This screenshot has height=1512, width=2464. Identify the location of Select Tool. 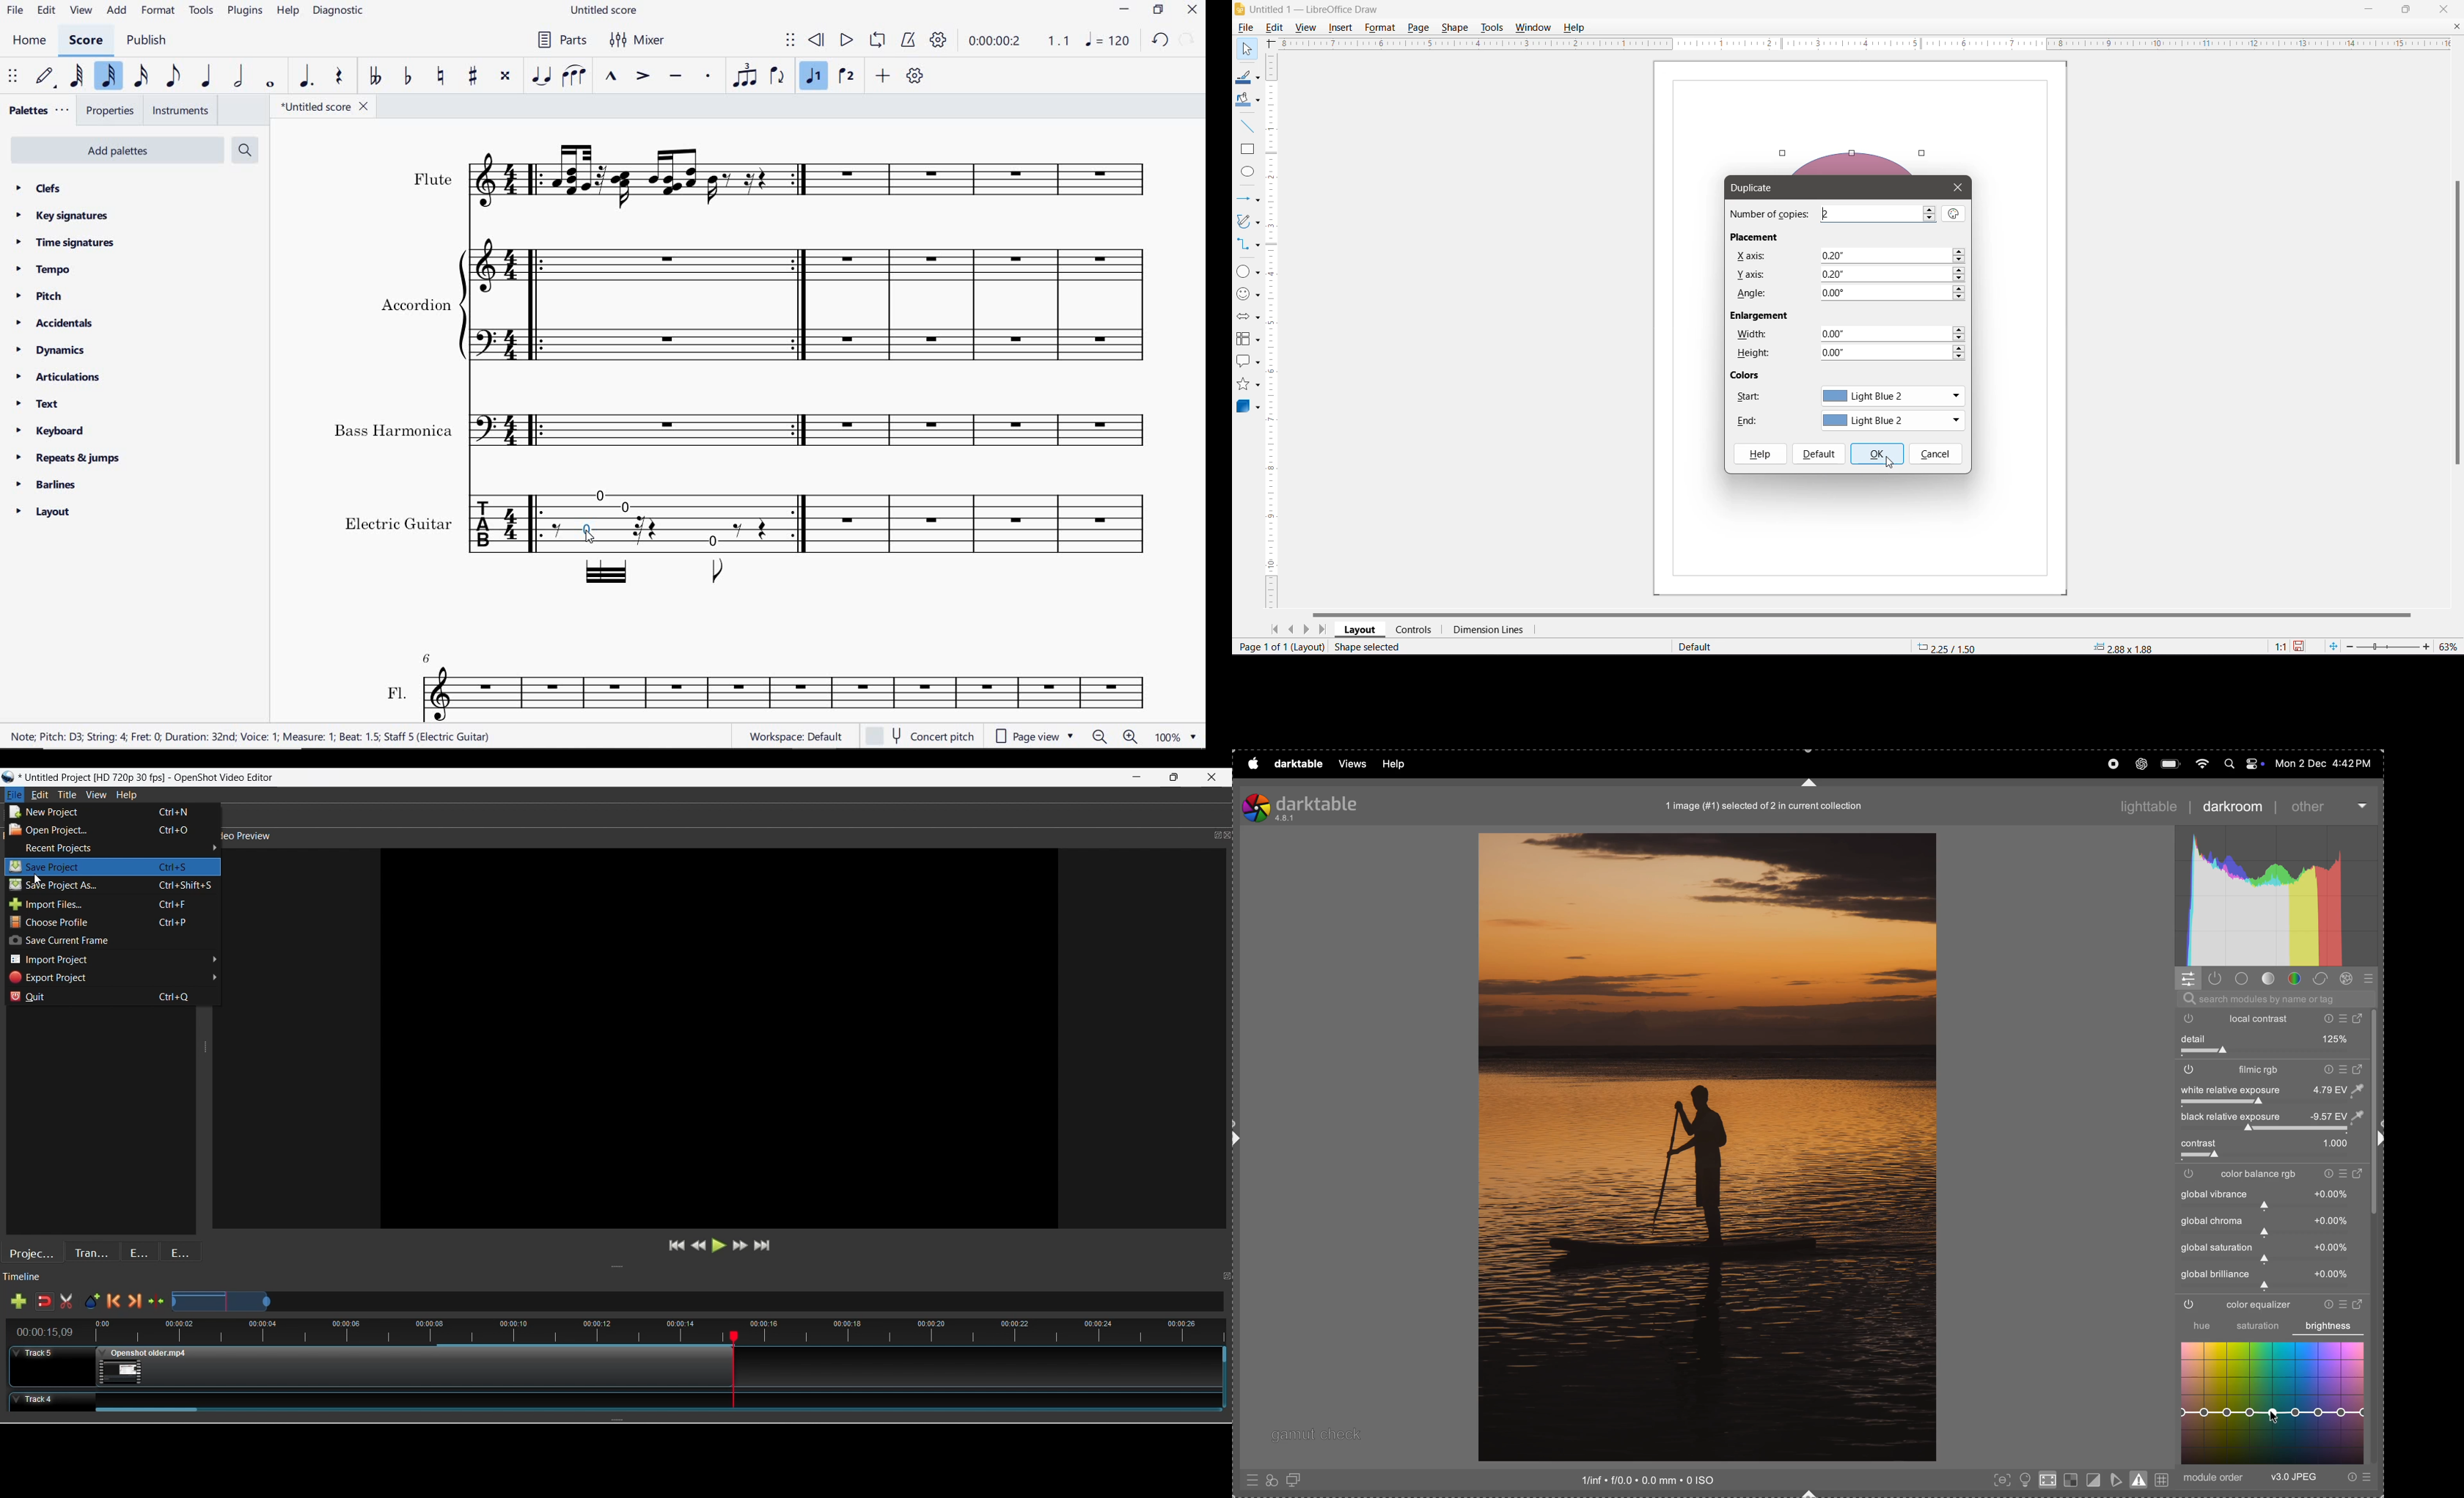
(1247, 49).